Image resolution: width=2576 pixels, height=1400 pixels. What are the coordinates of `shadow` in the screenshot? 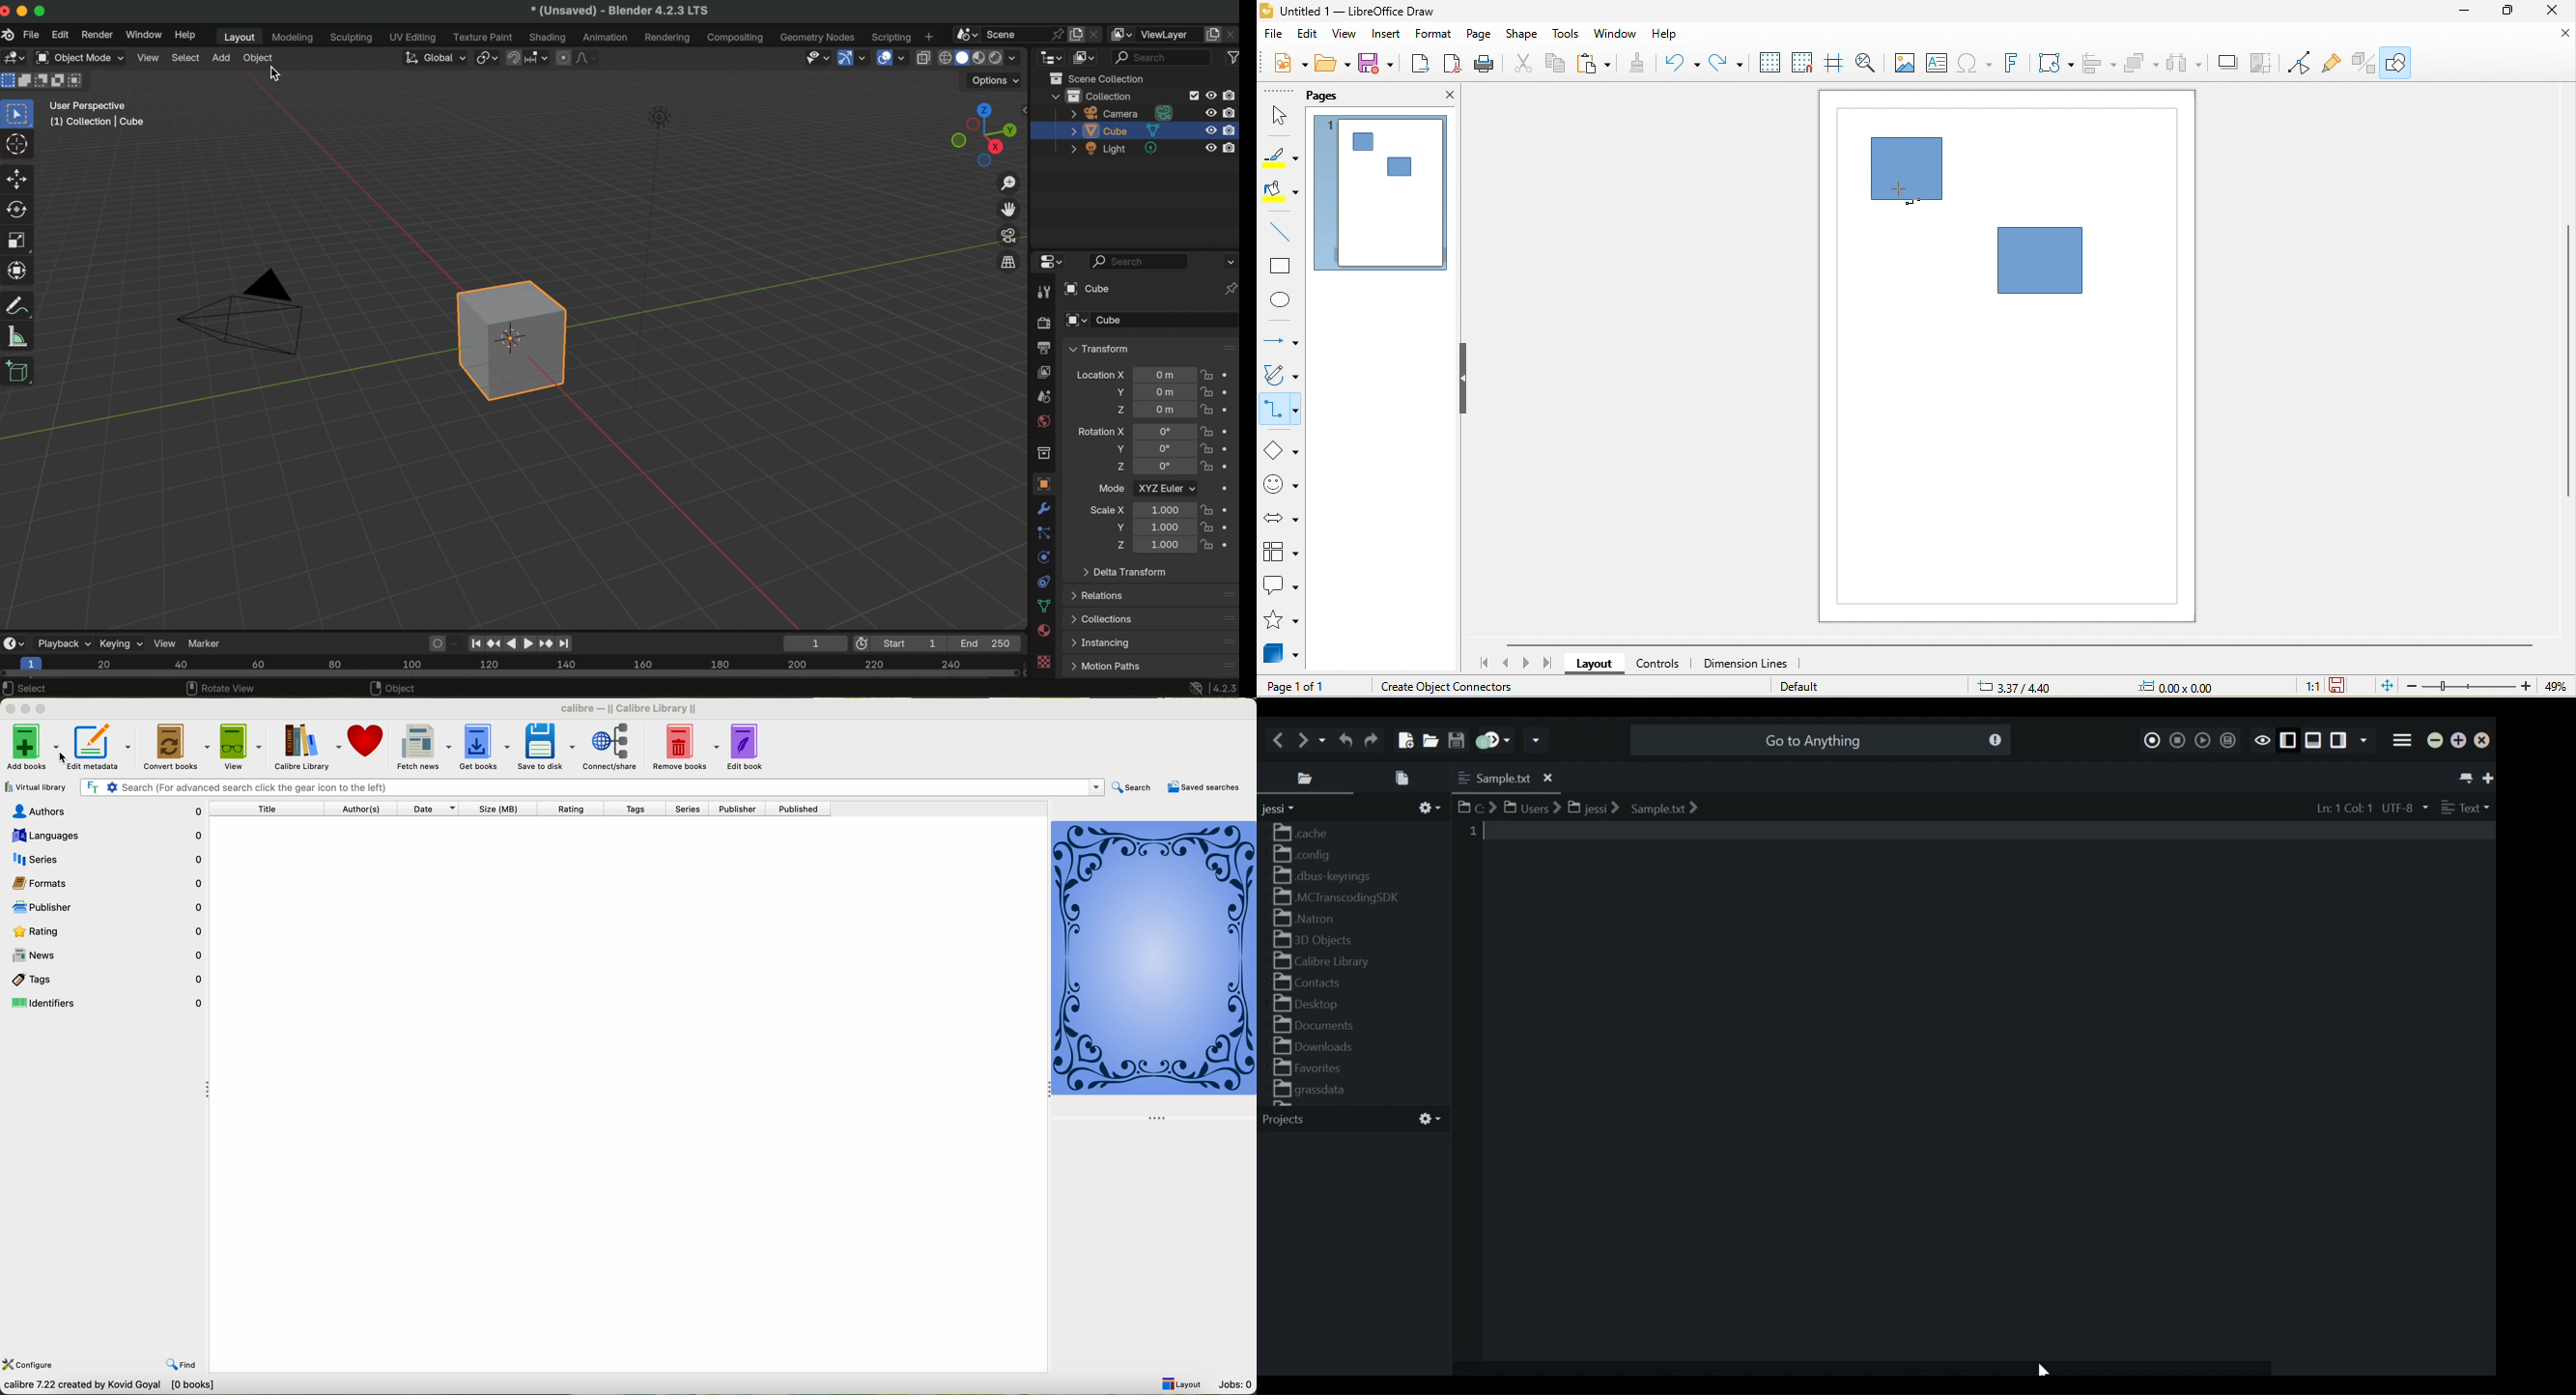 It's located at (2225, 64).